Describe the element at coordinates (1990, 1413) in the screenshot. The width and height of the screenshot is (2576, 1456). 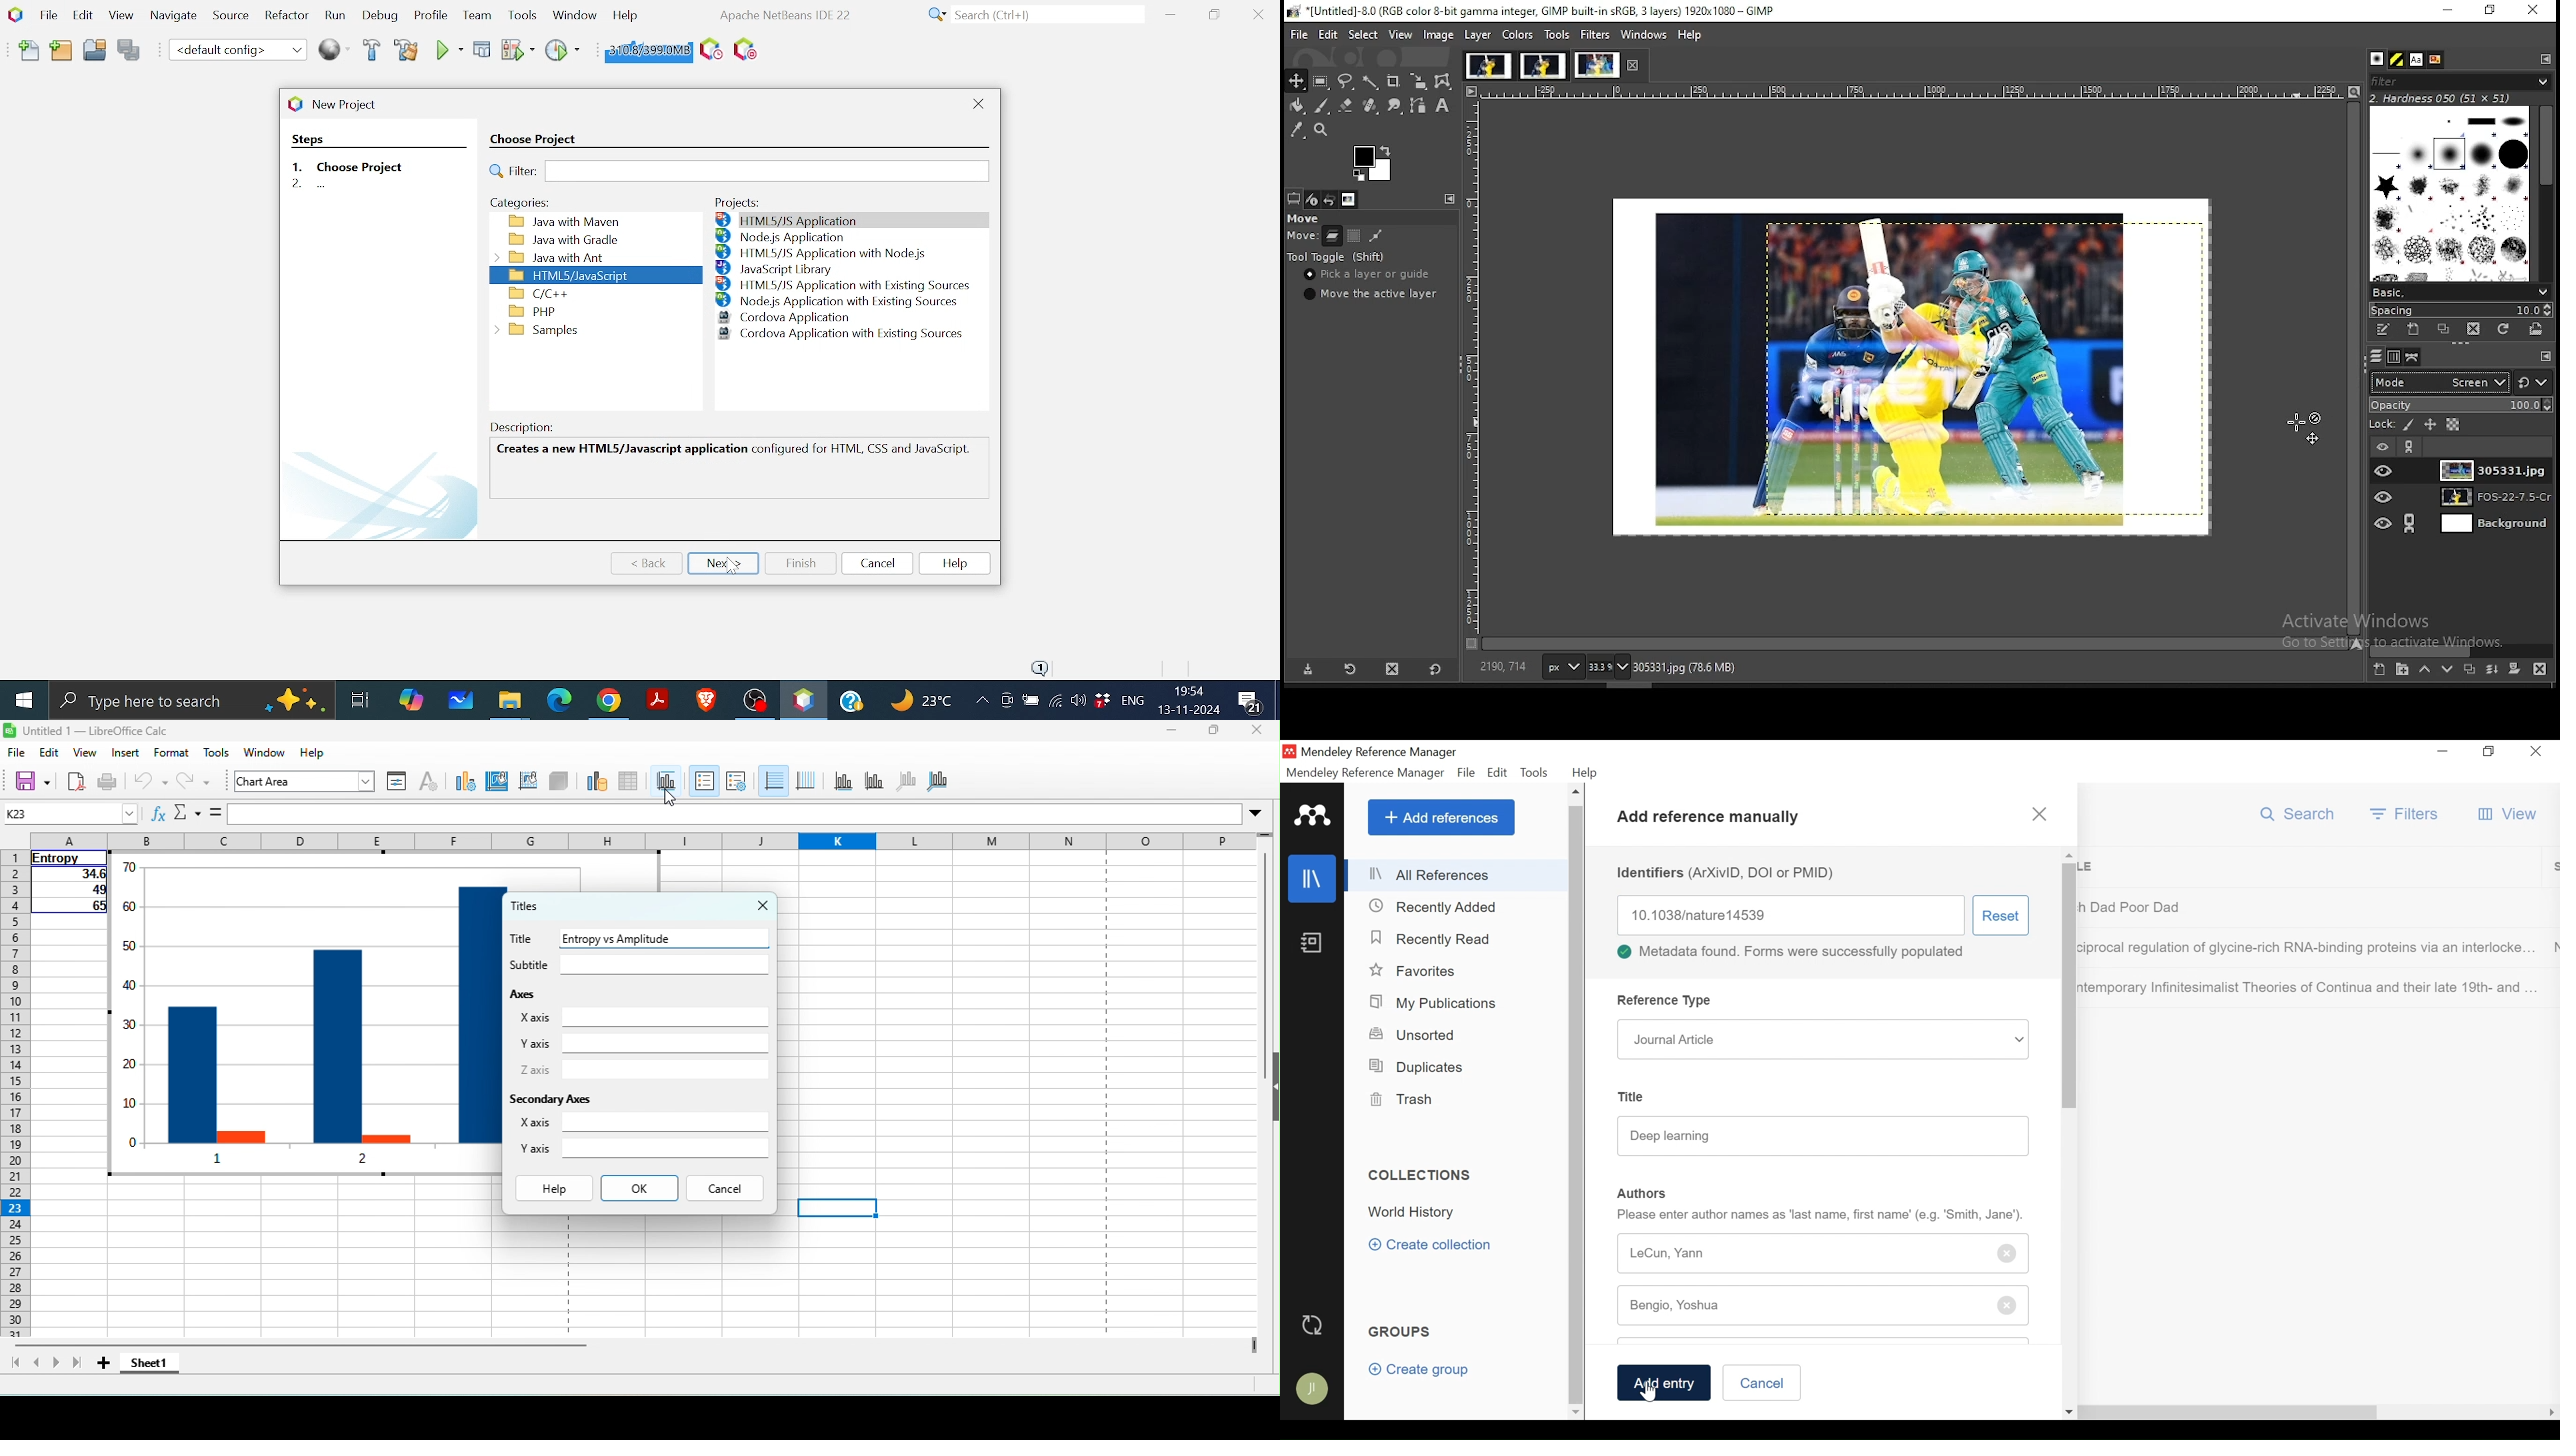
I see `Horizontal Scroll bar` at that location.